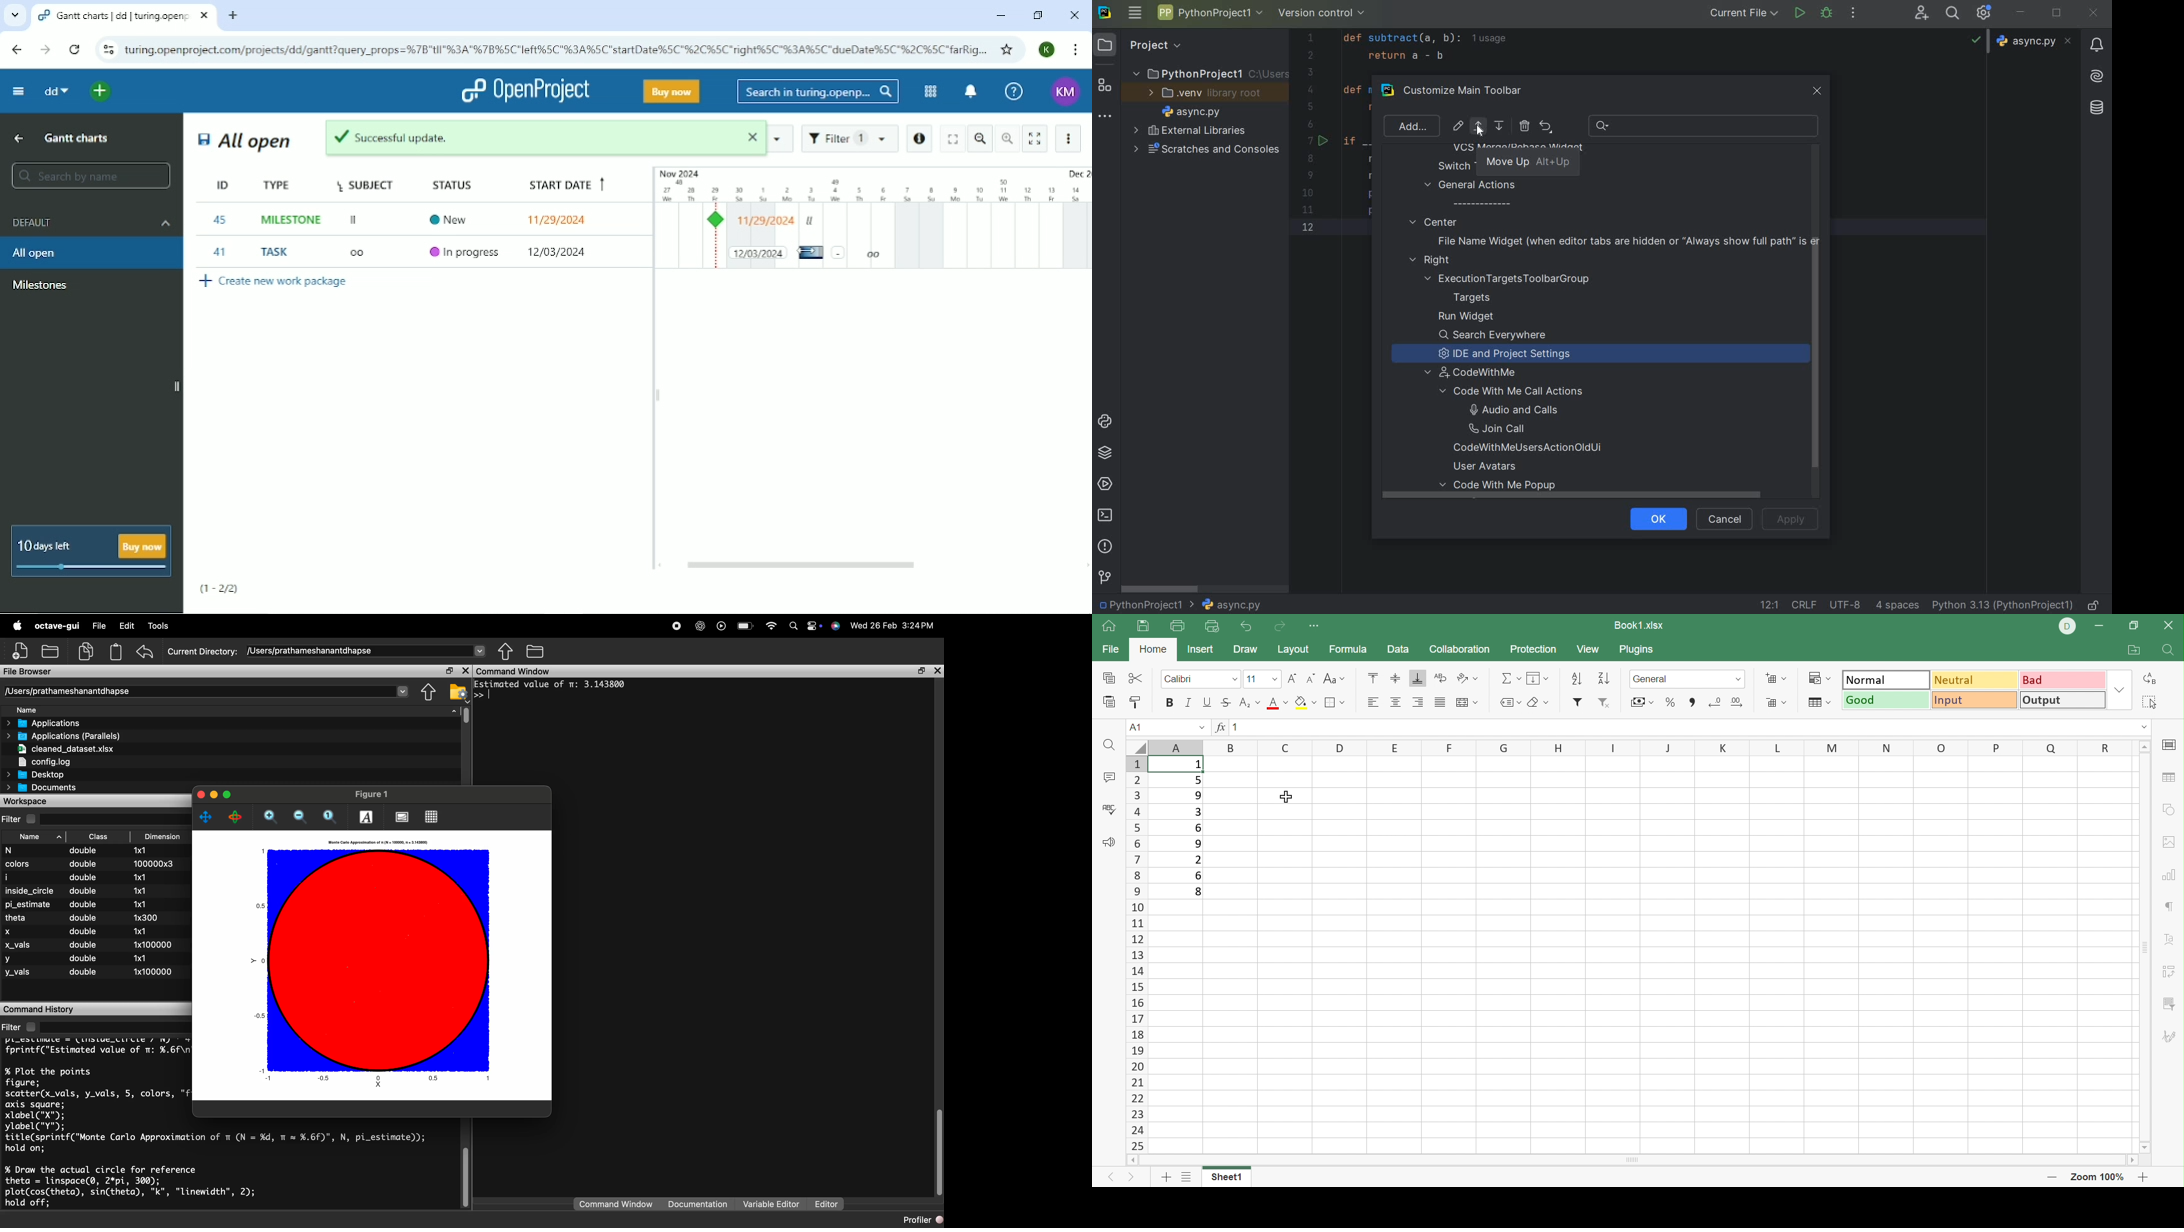  Describe the element at coordinates (142, 903) in the screenshot. I see `1x1` at that location.